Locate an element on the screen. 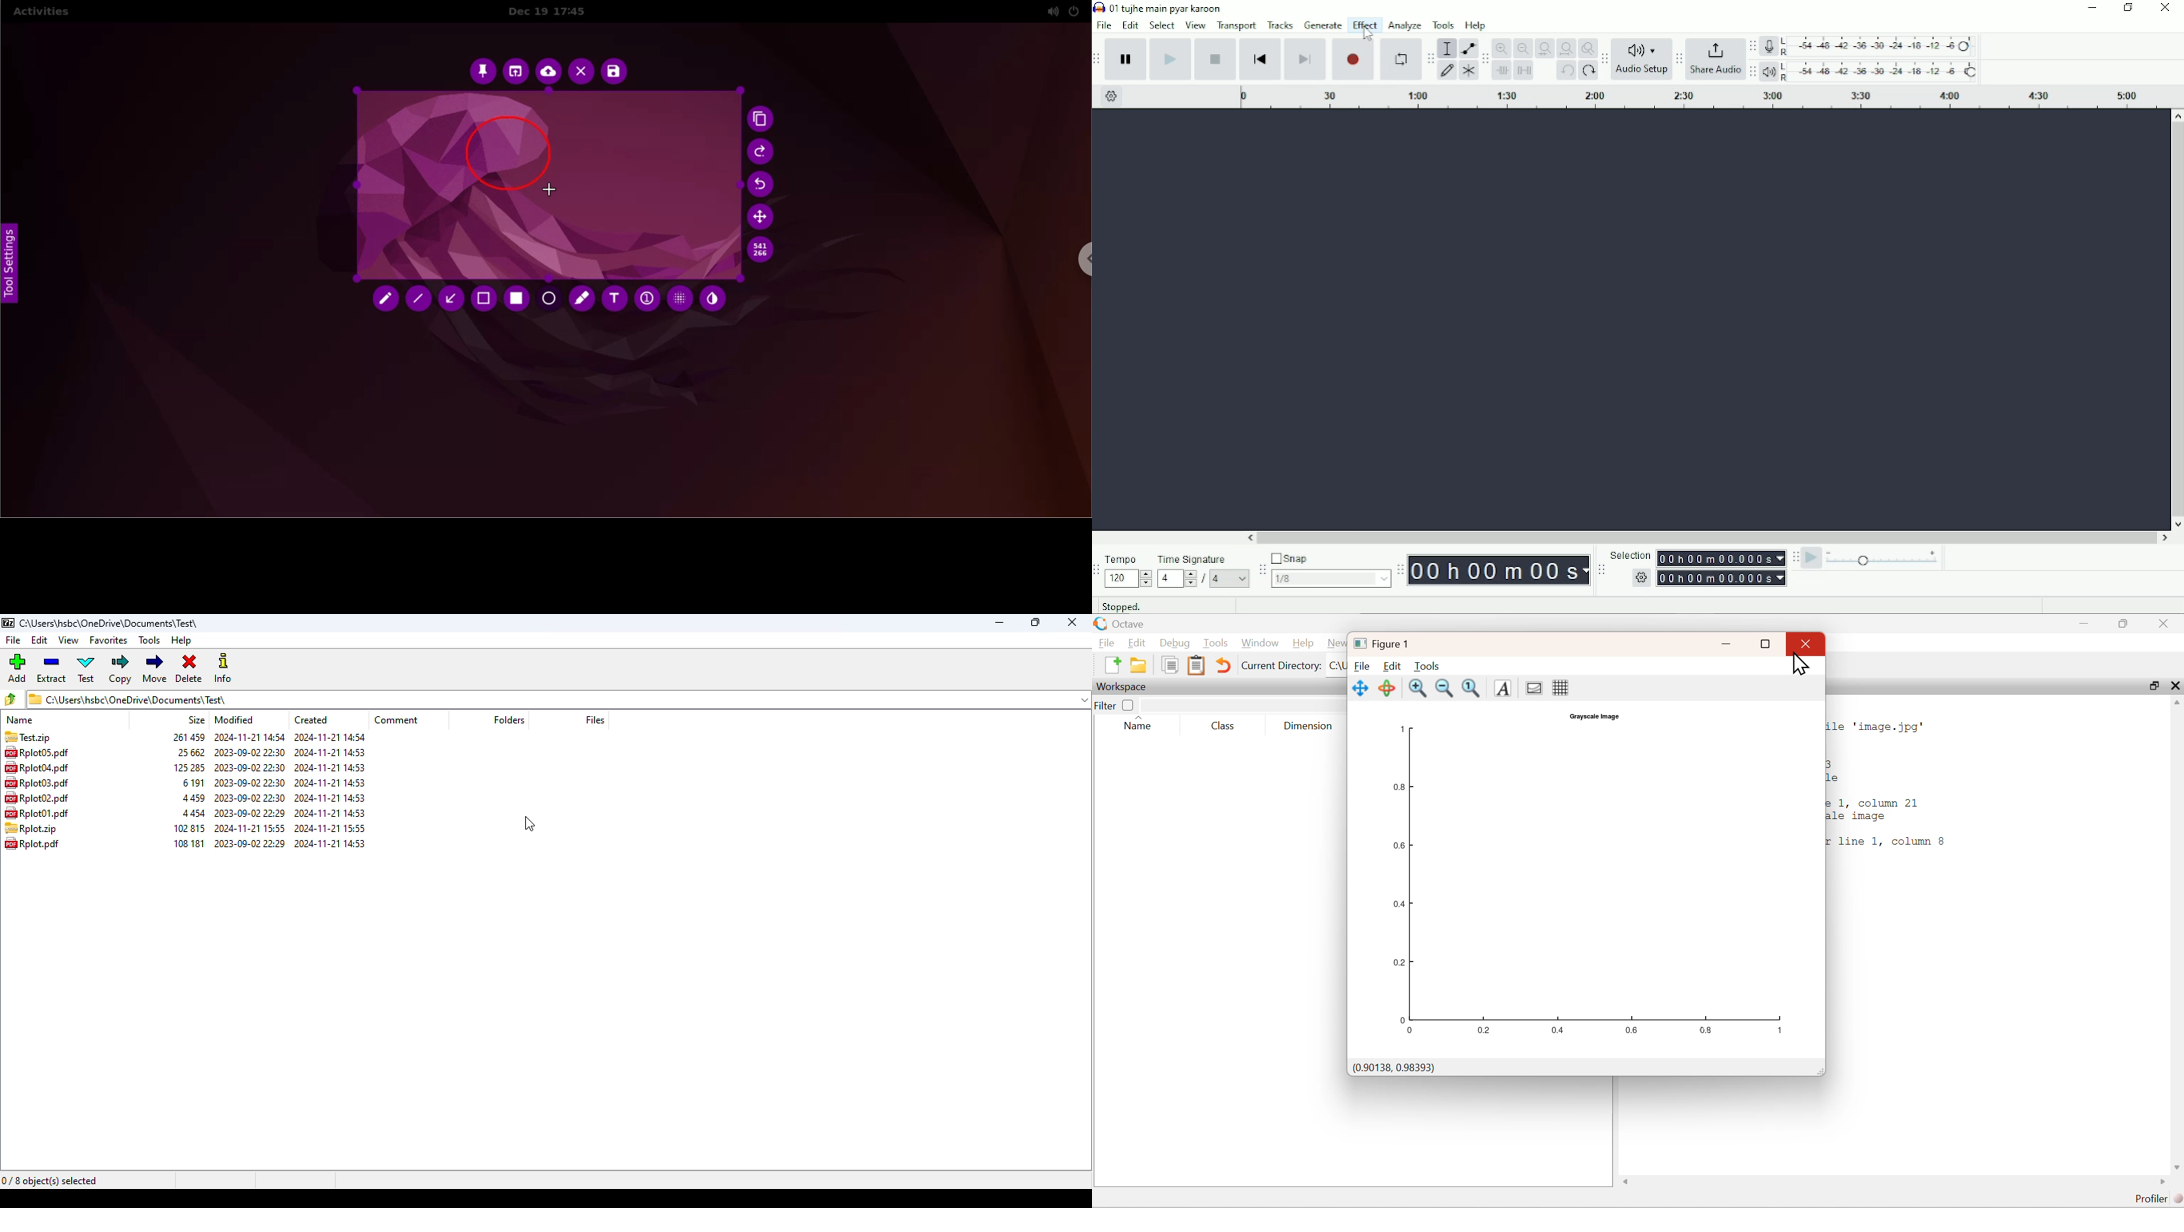 This screenshot has height=1232, width=2184. Edit is located at coordinates (1131, 25).